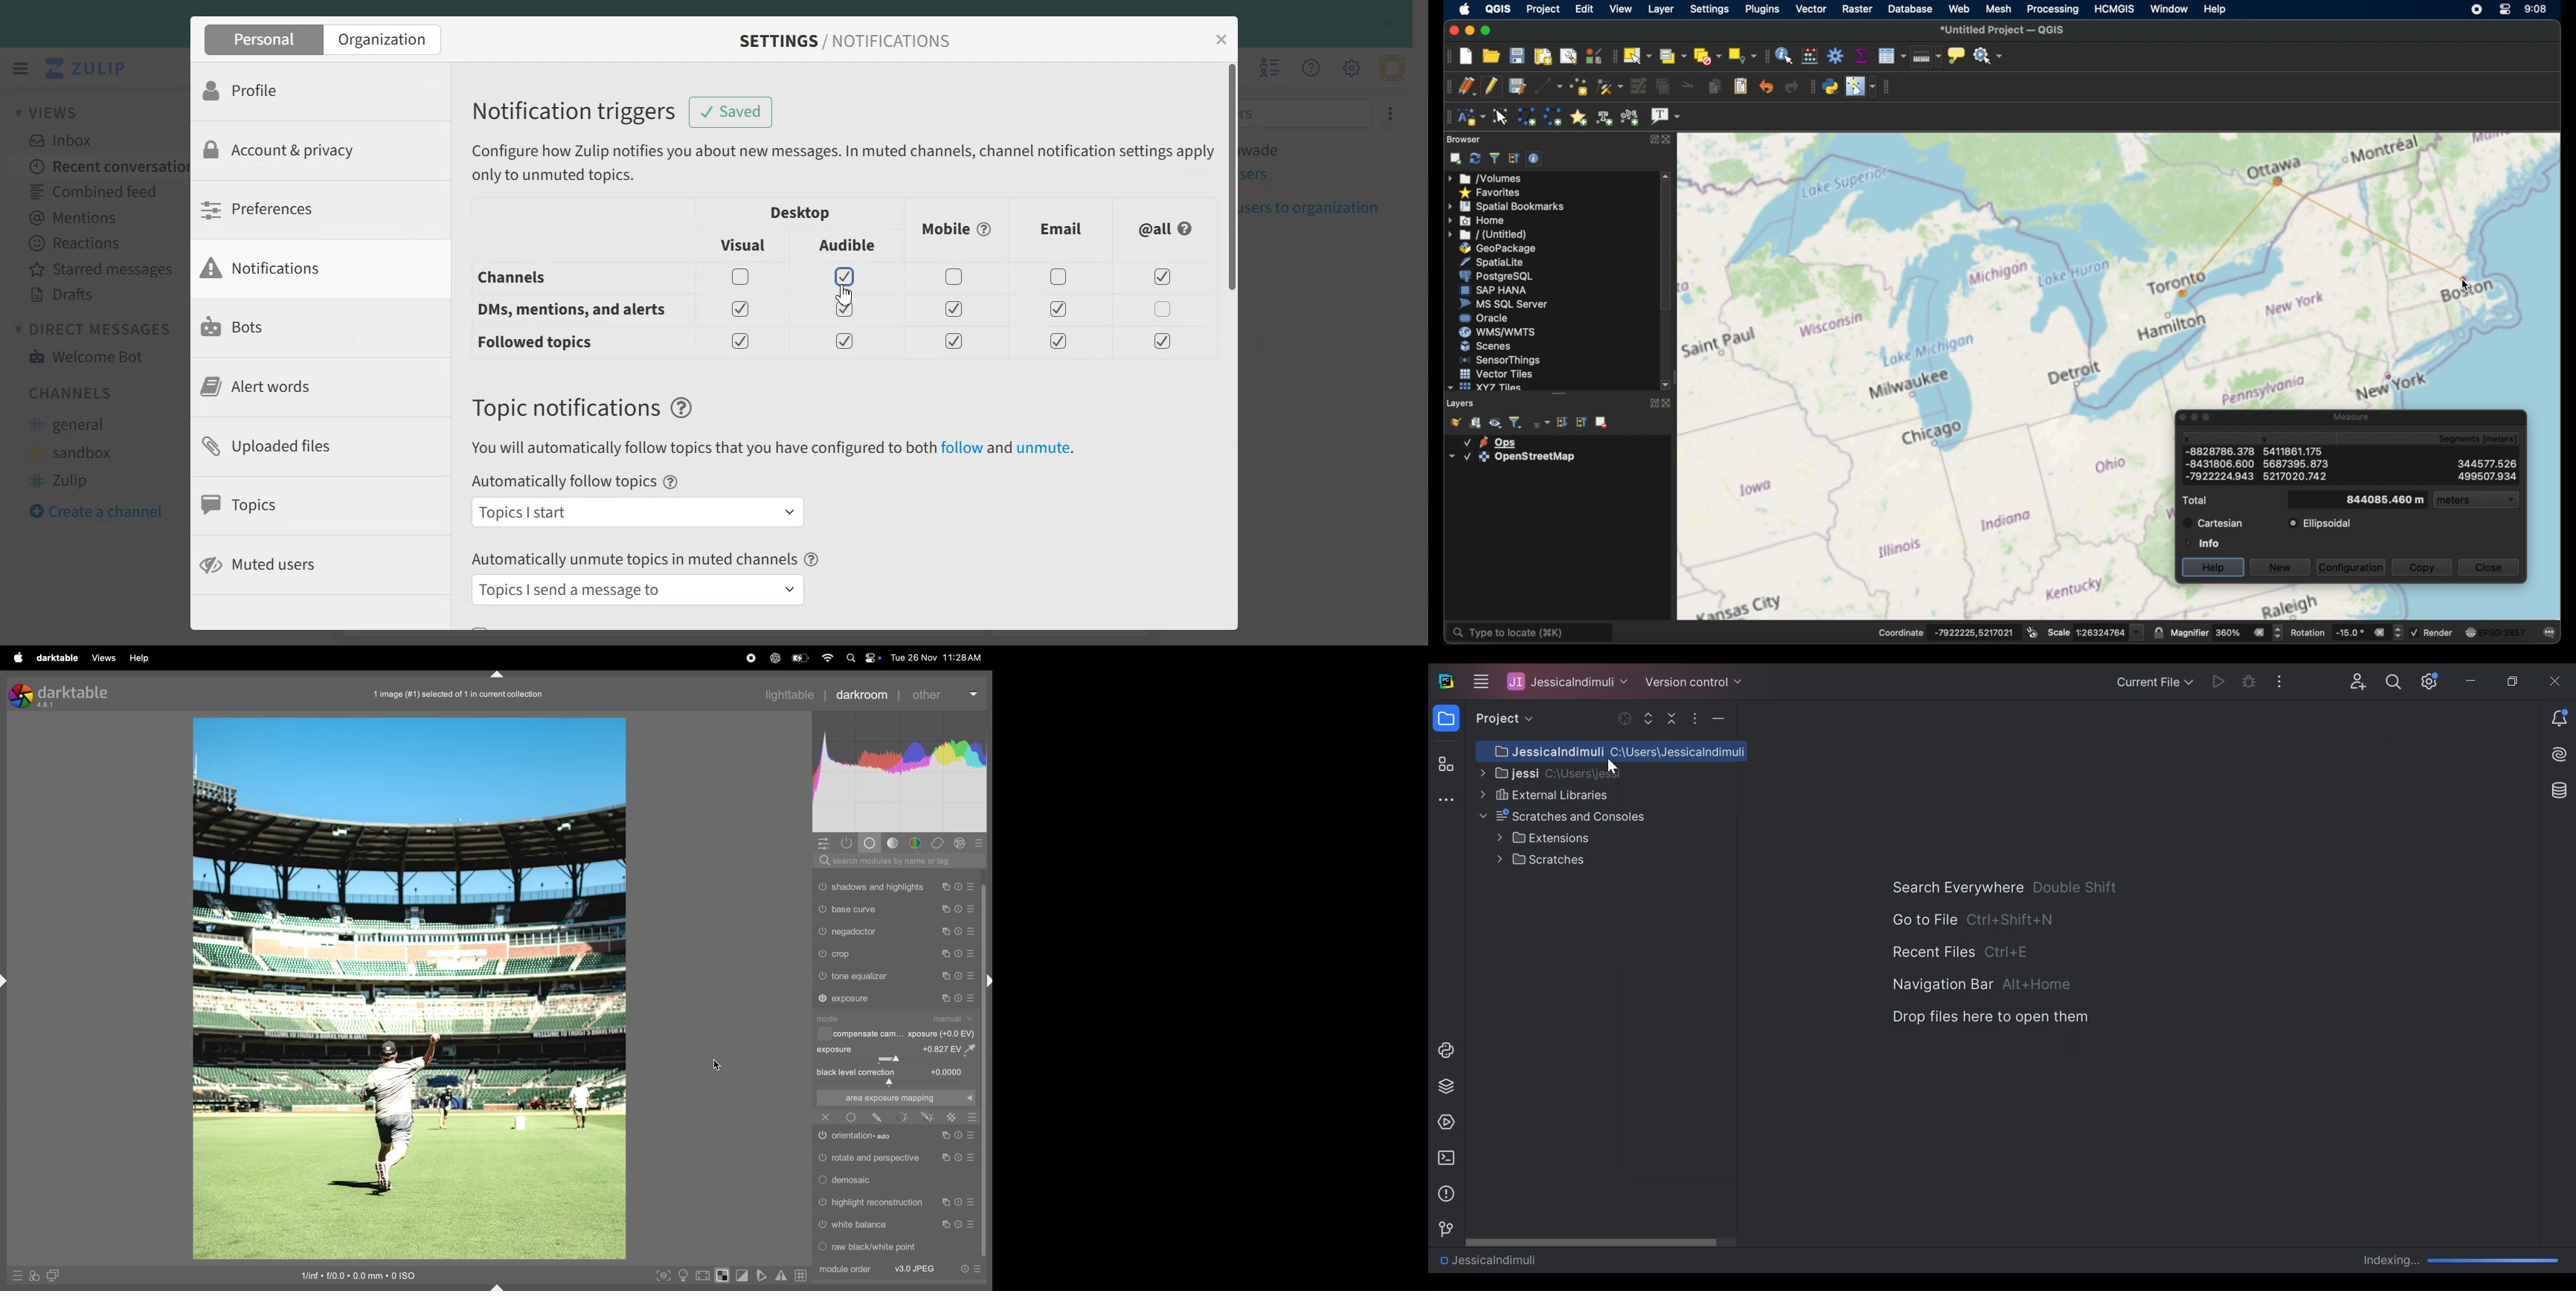 The image size is (2576, 1316). What do you see at coordinates (1514, 158) in the screenshot?
I see `collapse all` at bounding box center [1514, 158].